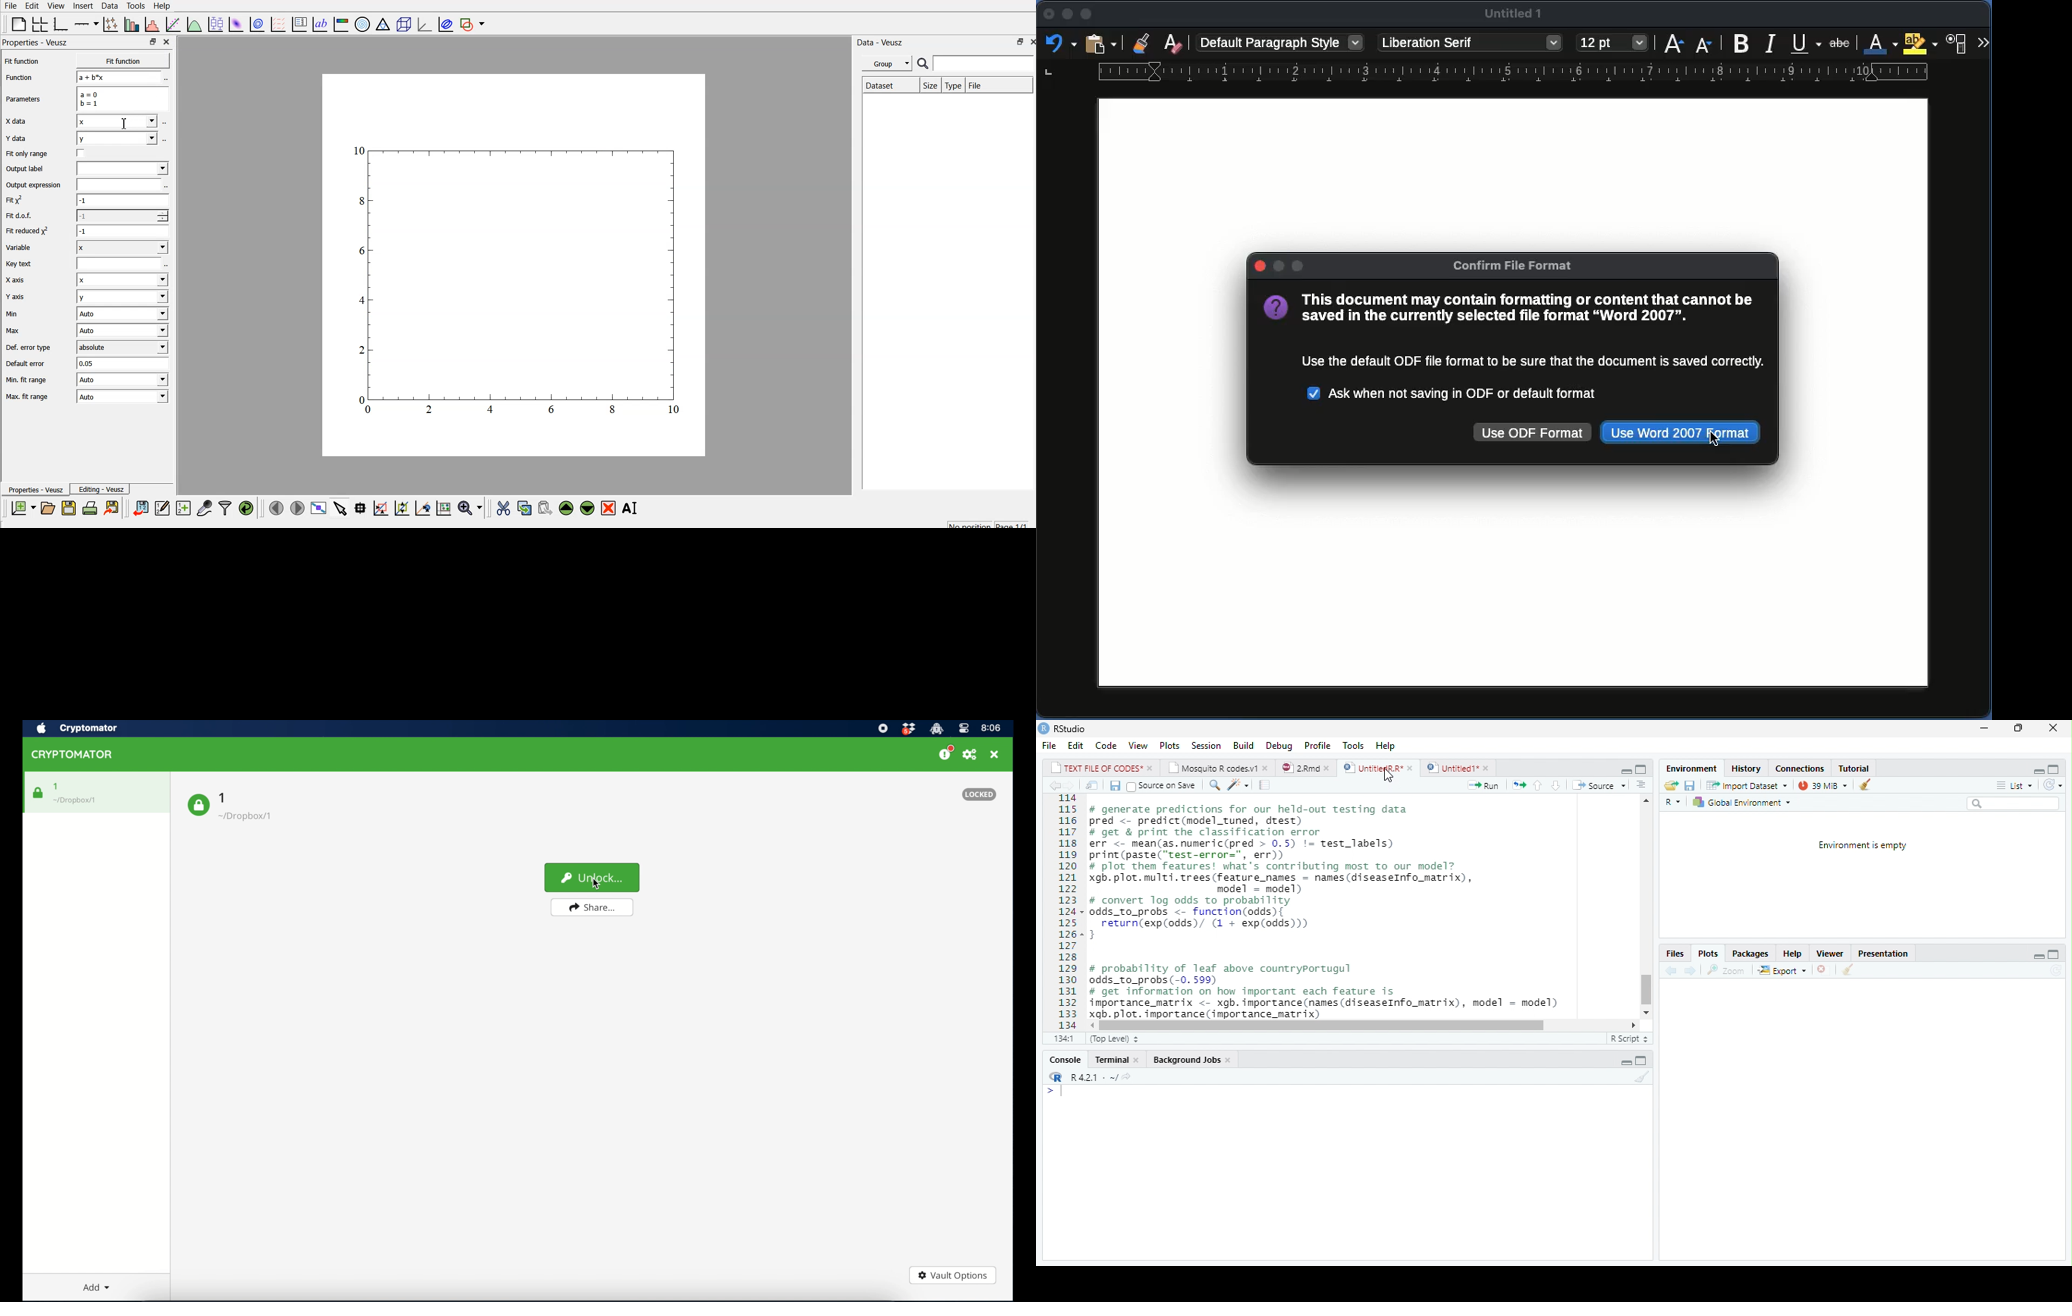 The width and height of the screenshot is (2072, 1316). Describe the element at coordinates (1537, 785) in the screenshot. I see `Up` at that location.